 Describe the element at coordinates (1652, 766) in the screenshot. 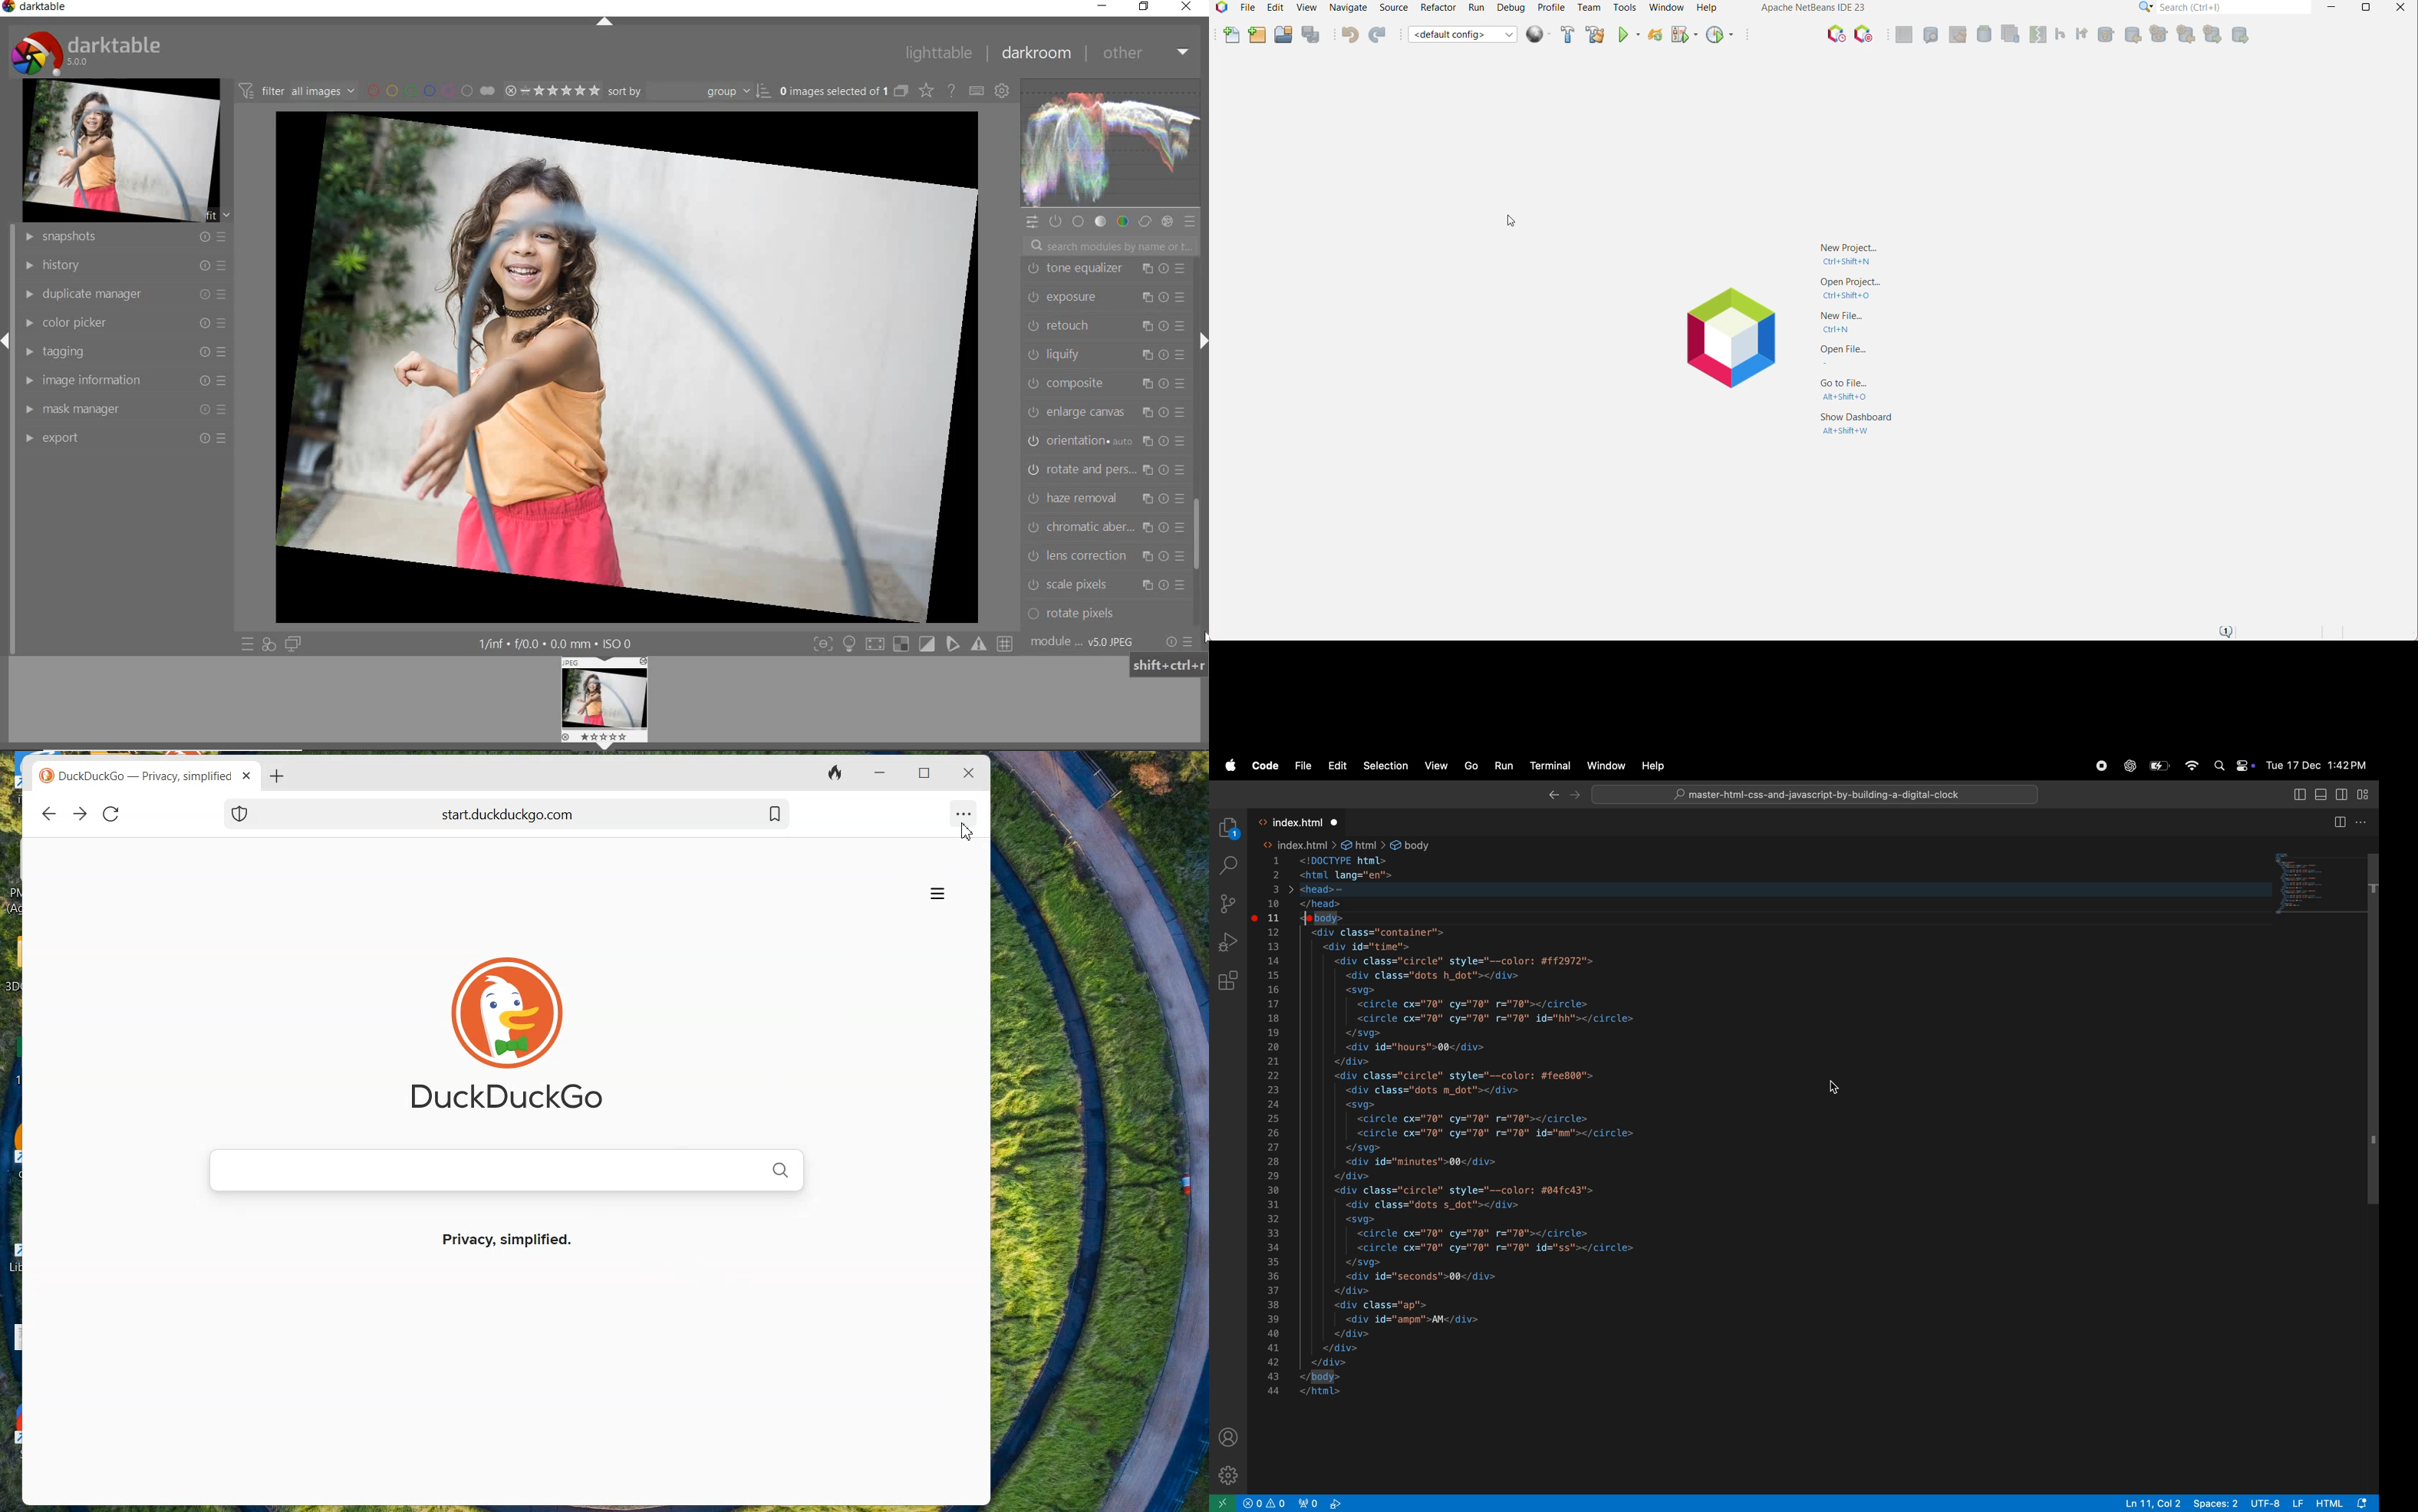

I see `help` at that location.